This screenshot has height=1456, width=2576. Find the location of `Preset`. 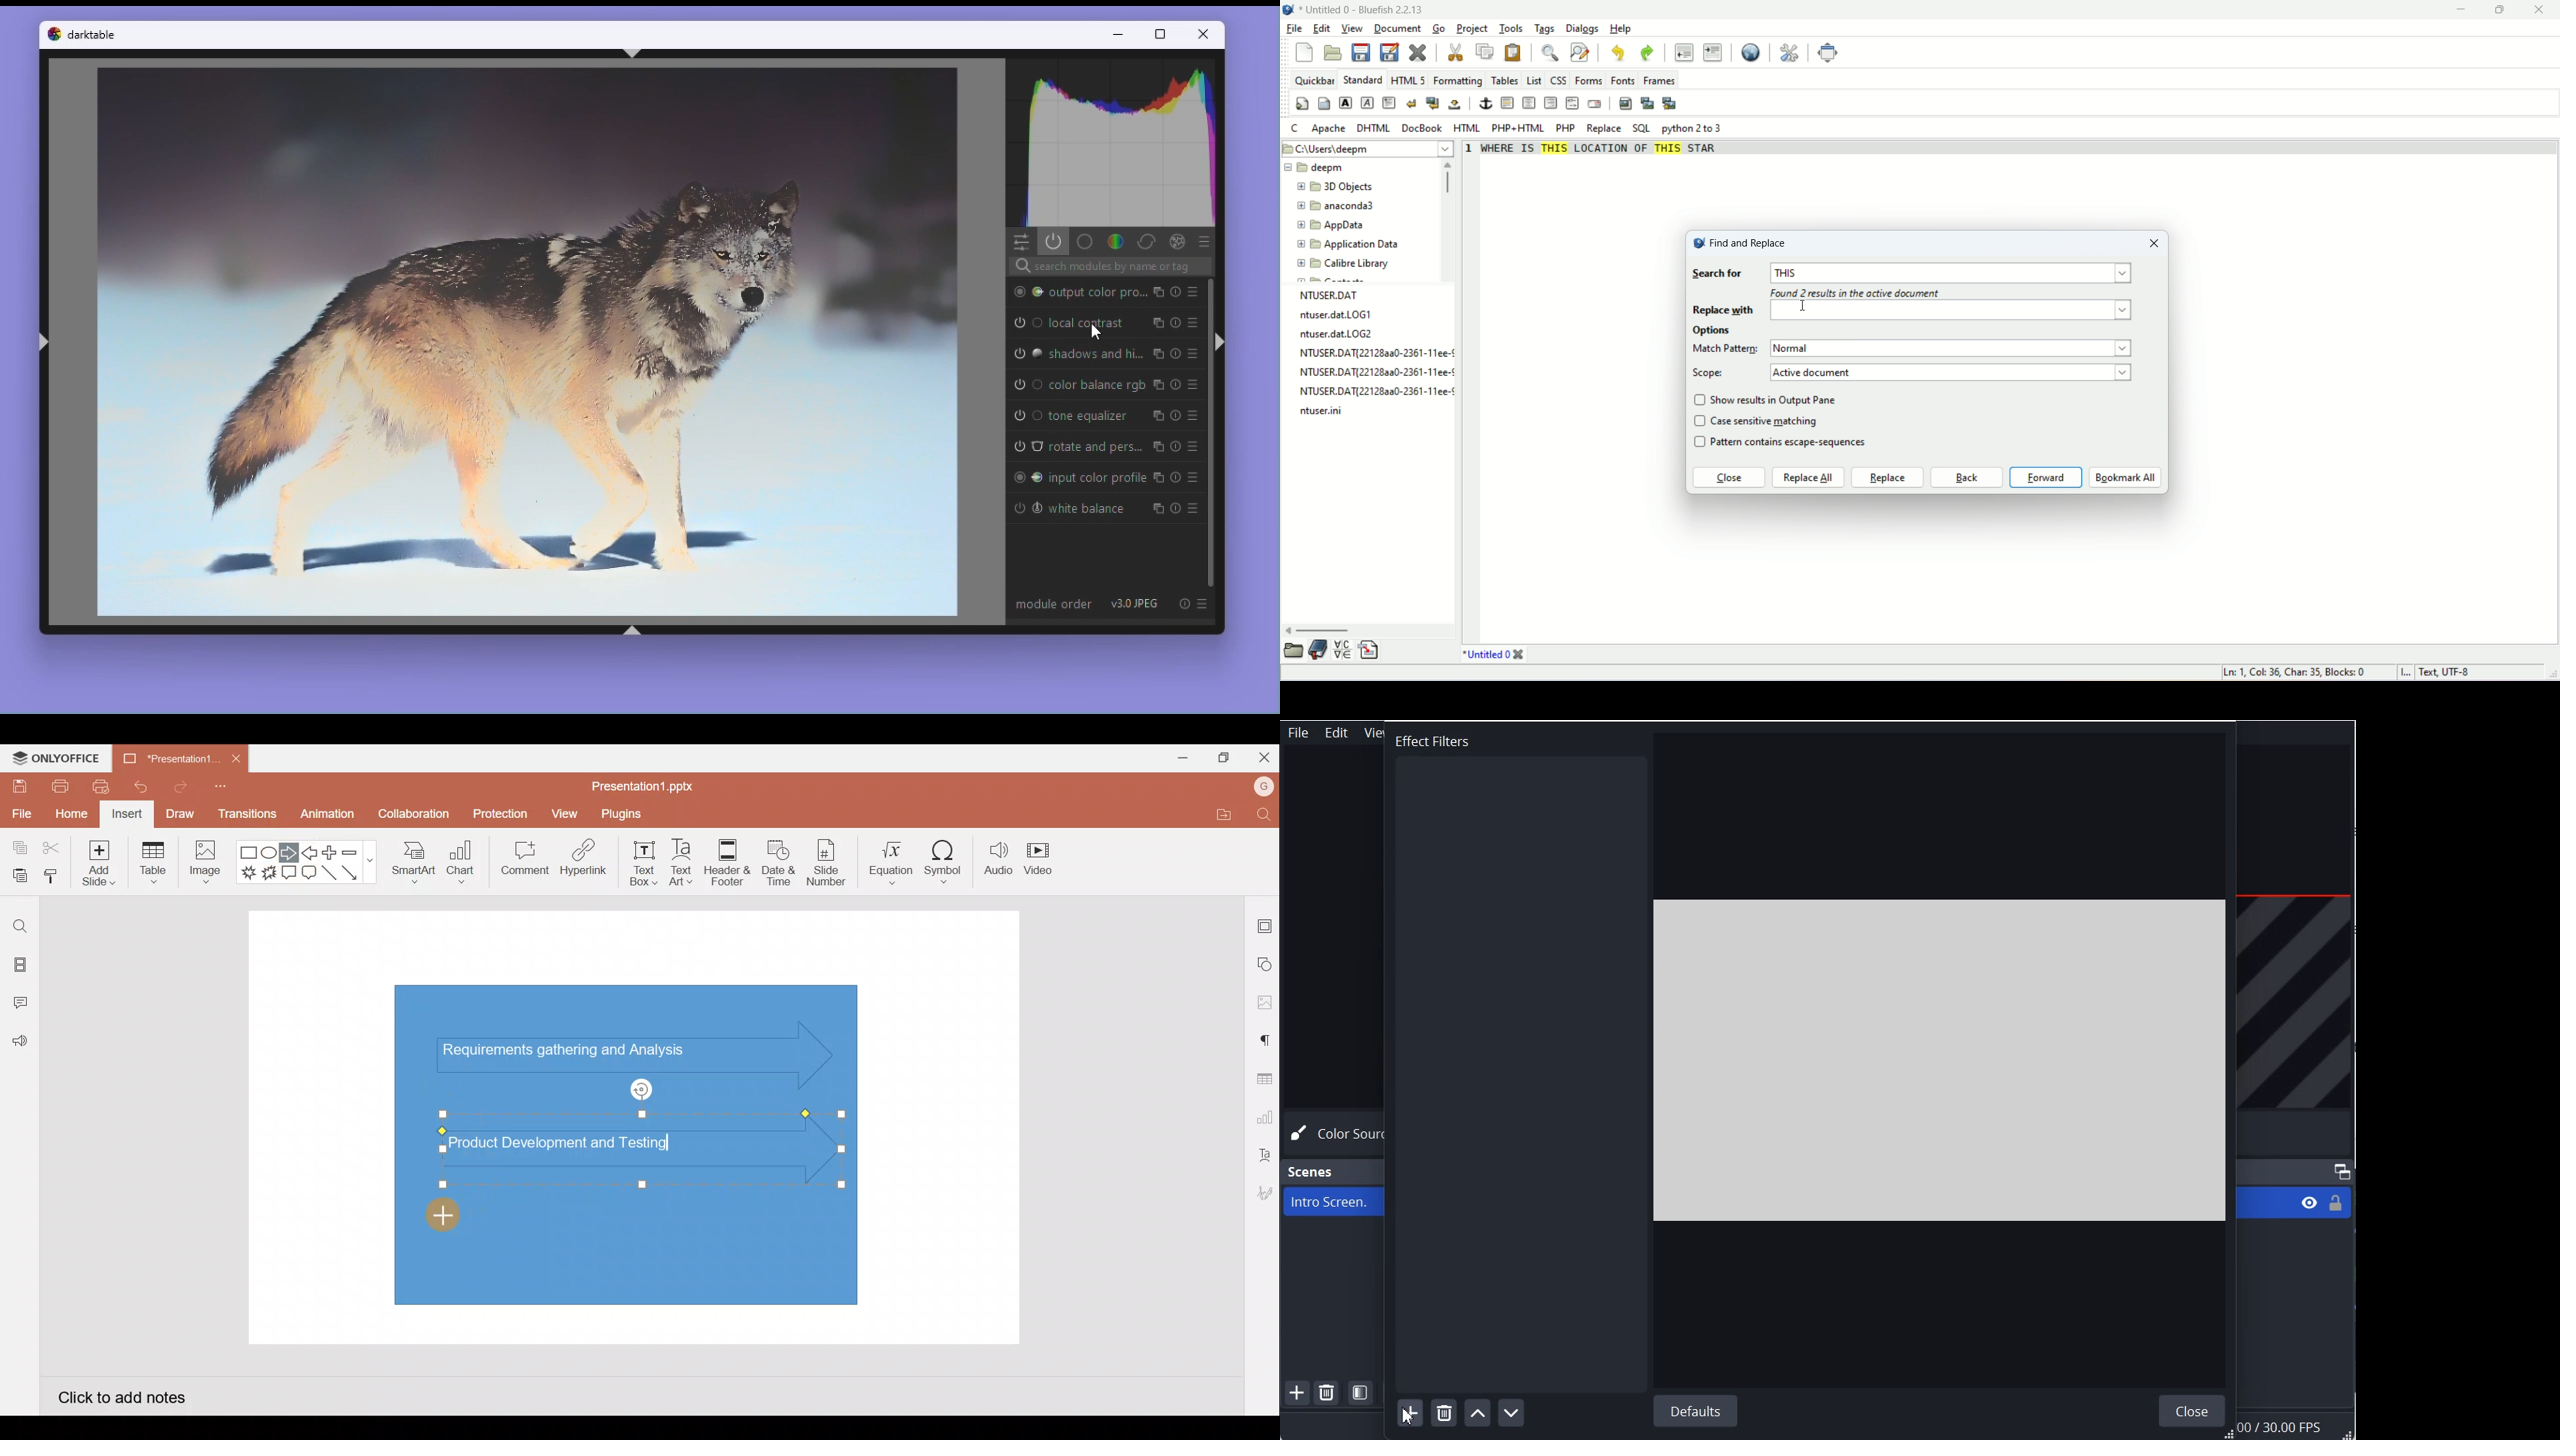

Preset is located at coordinates (1203, 241).